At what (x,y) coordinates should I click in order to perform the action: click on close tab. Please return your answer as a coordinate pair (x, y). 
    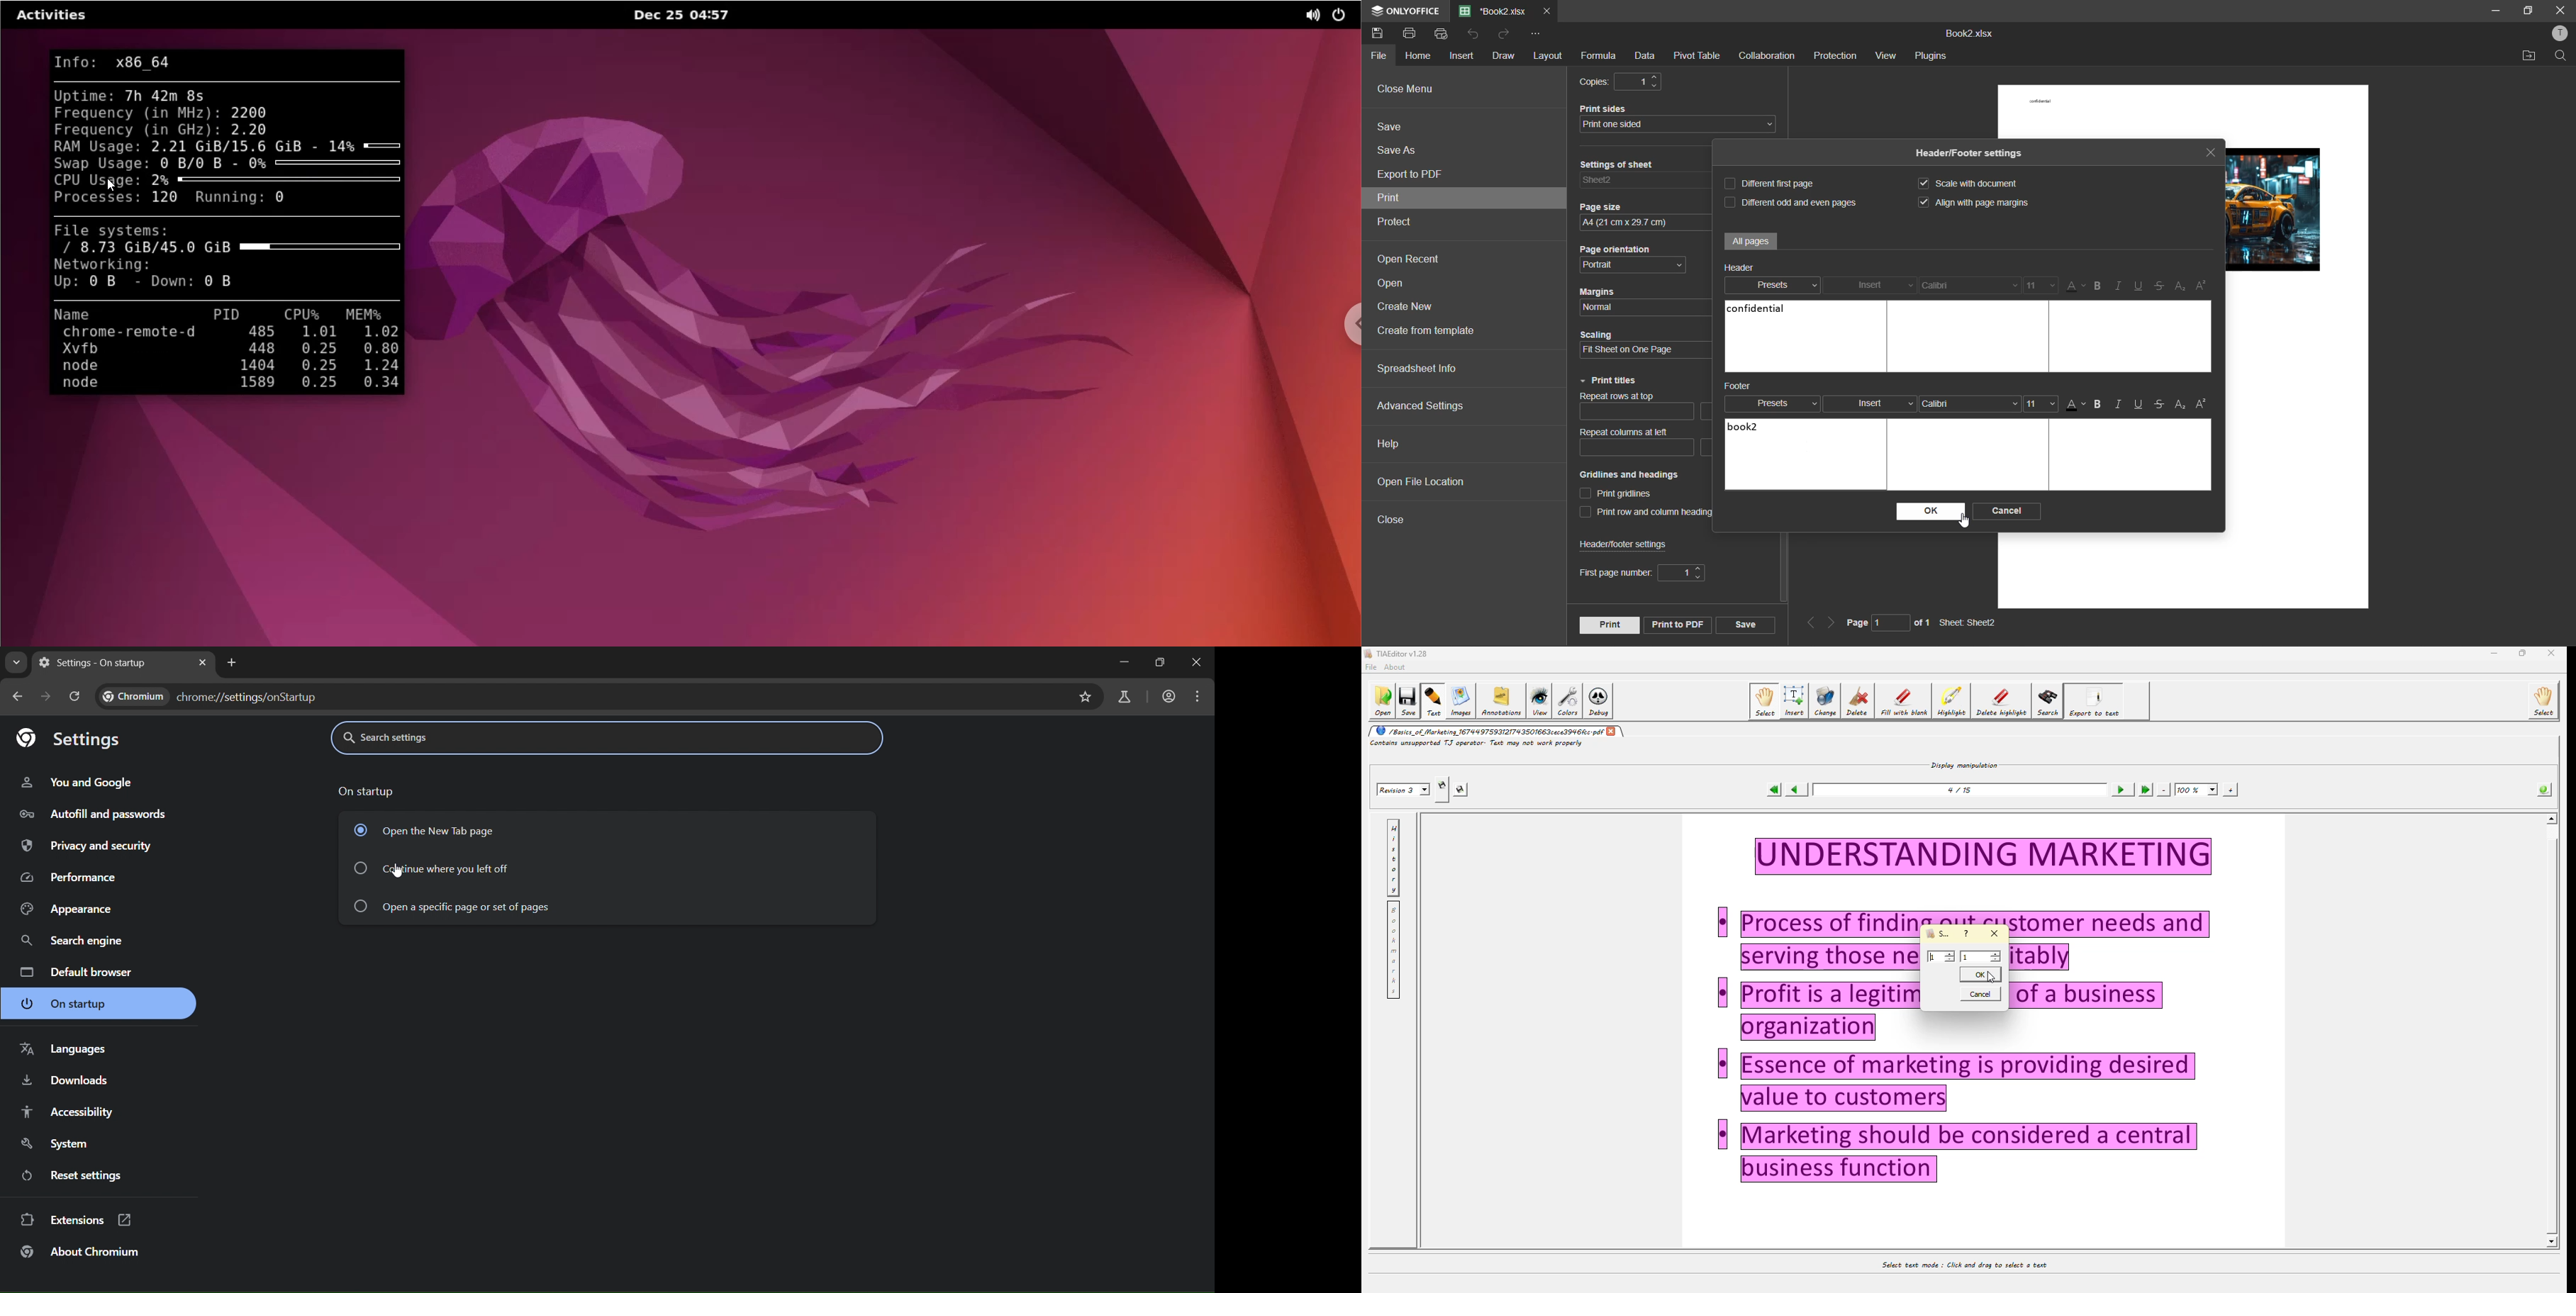
    Looking at the image, I should click on (1547, 9).